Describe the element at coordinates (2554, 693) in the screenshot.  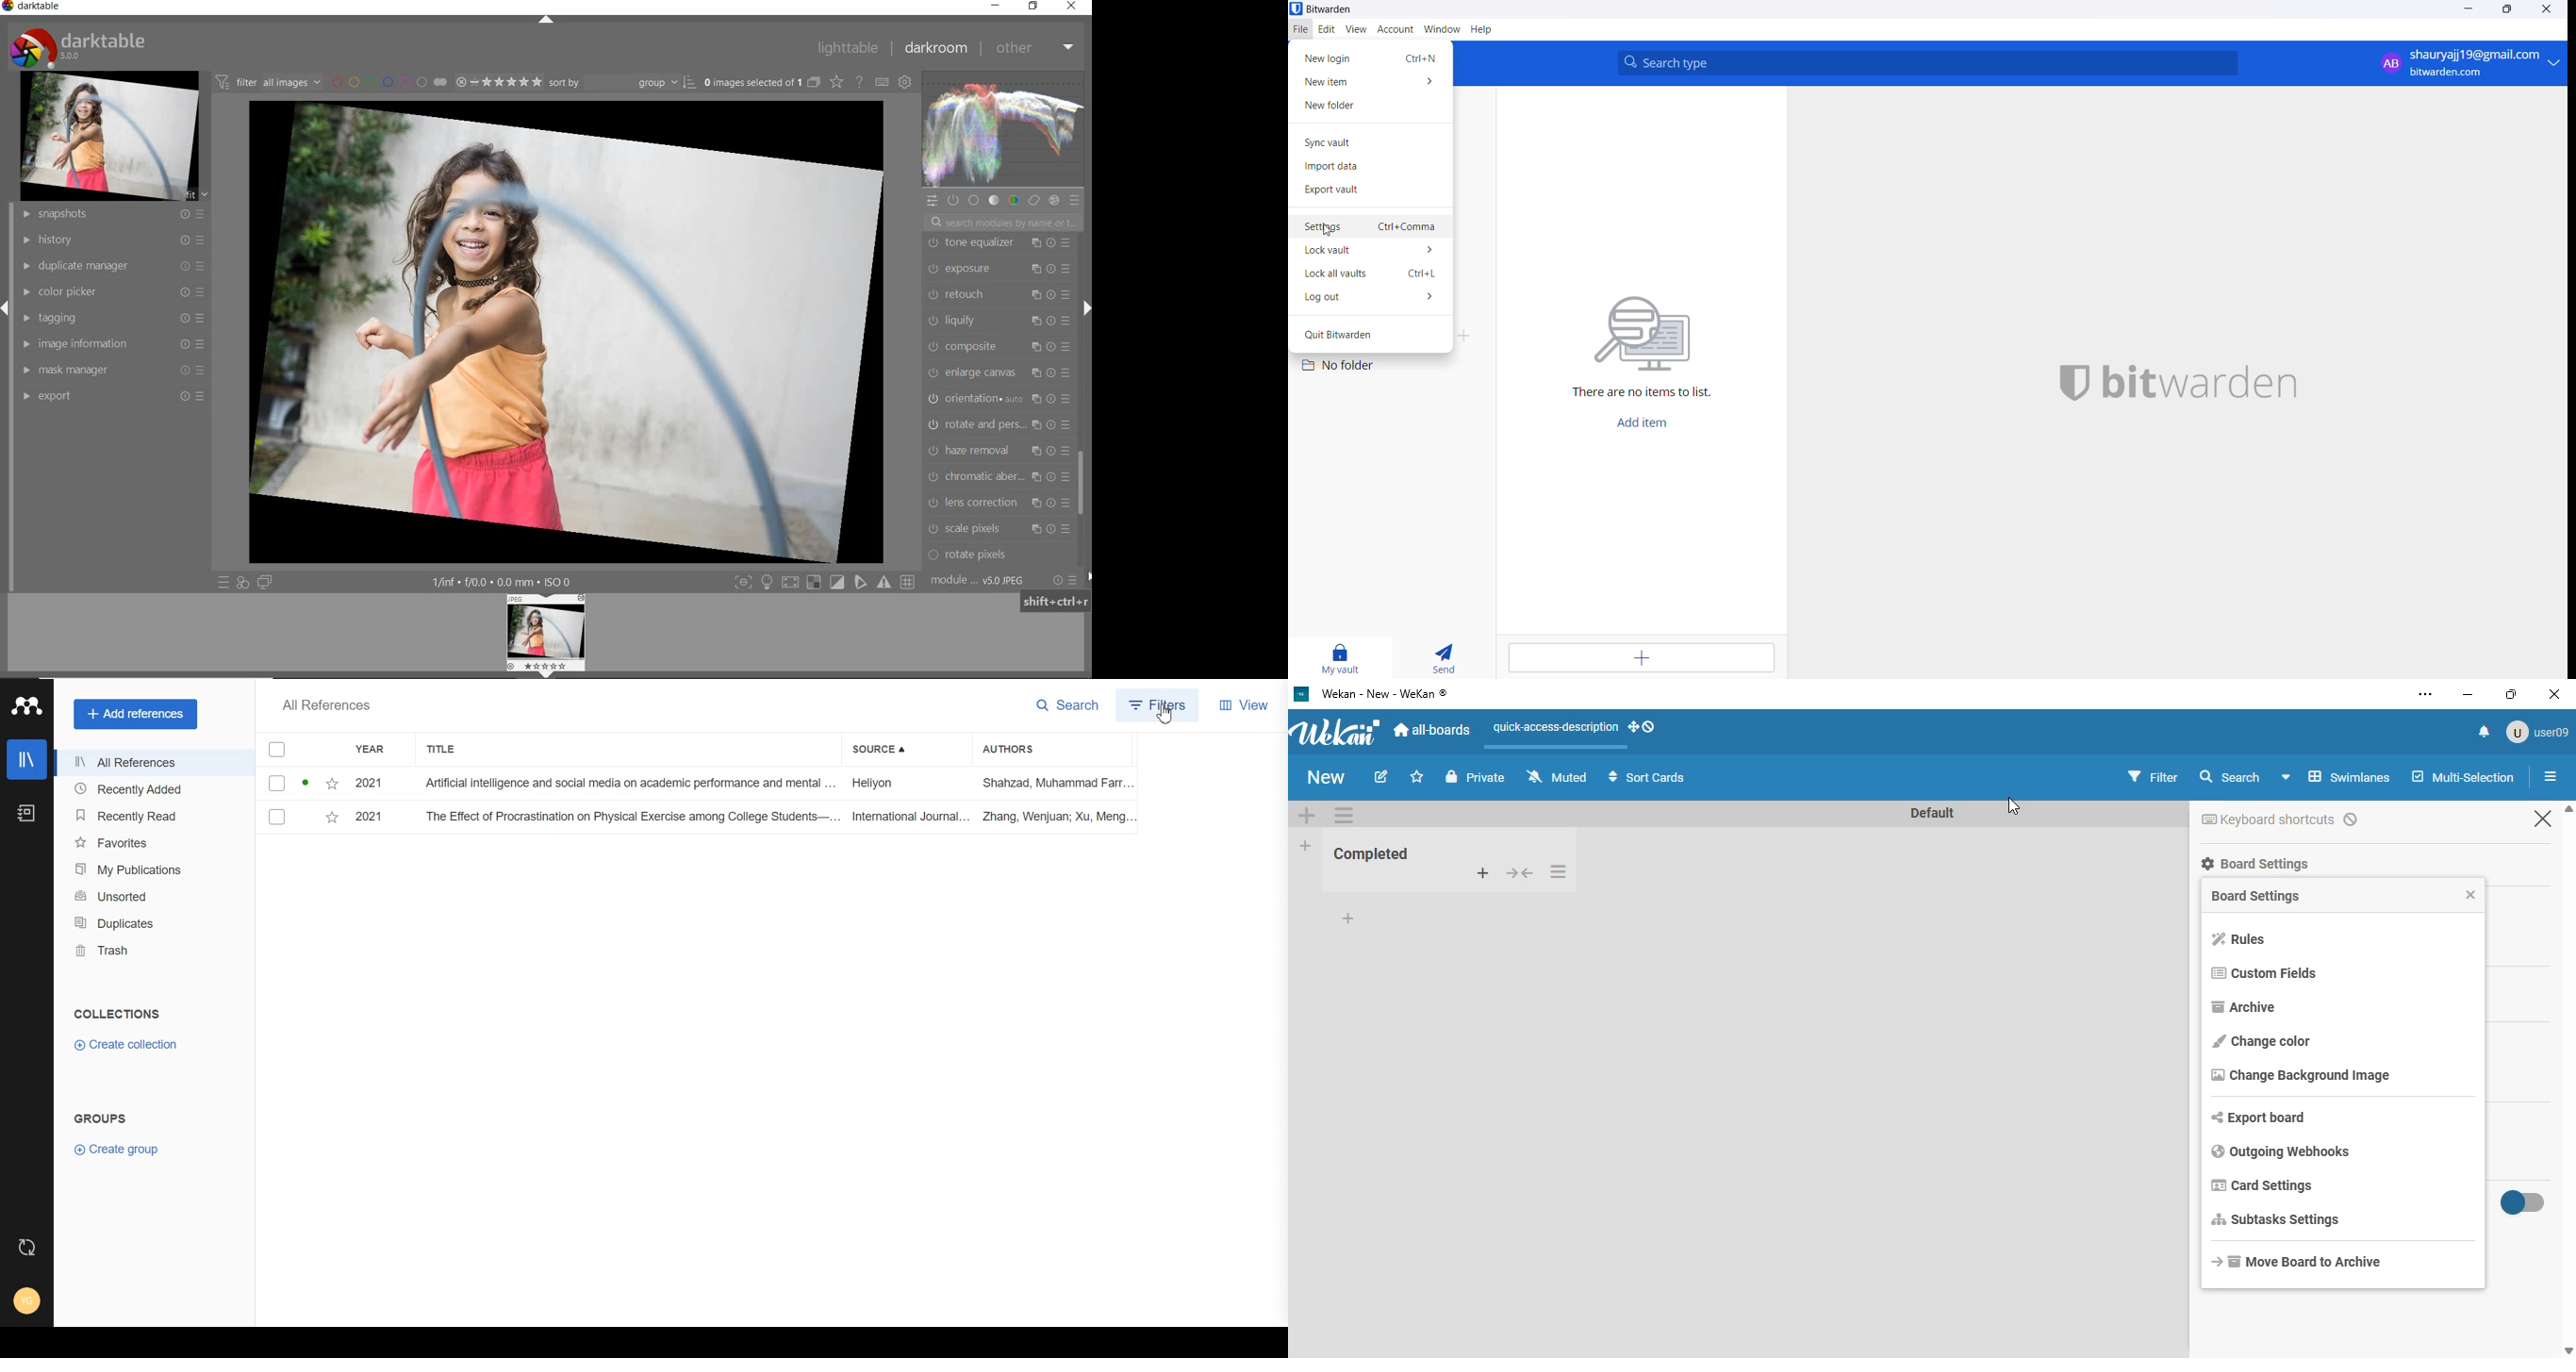
I see `close` at that location.